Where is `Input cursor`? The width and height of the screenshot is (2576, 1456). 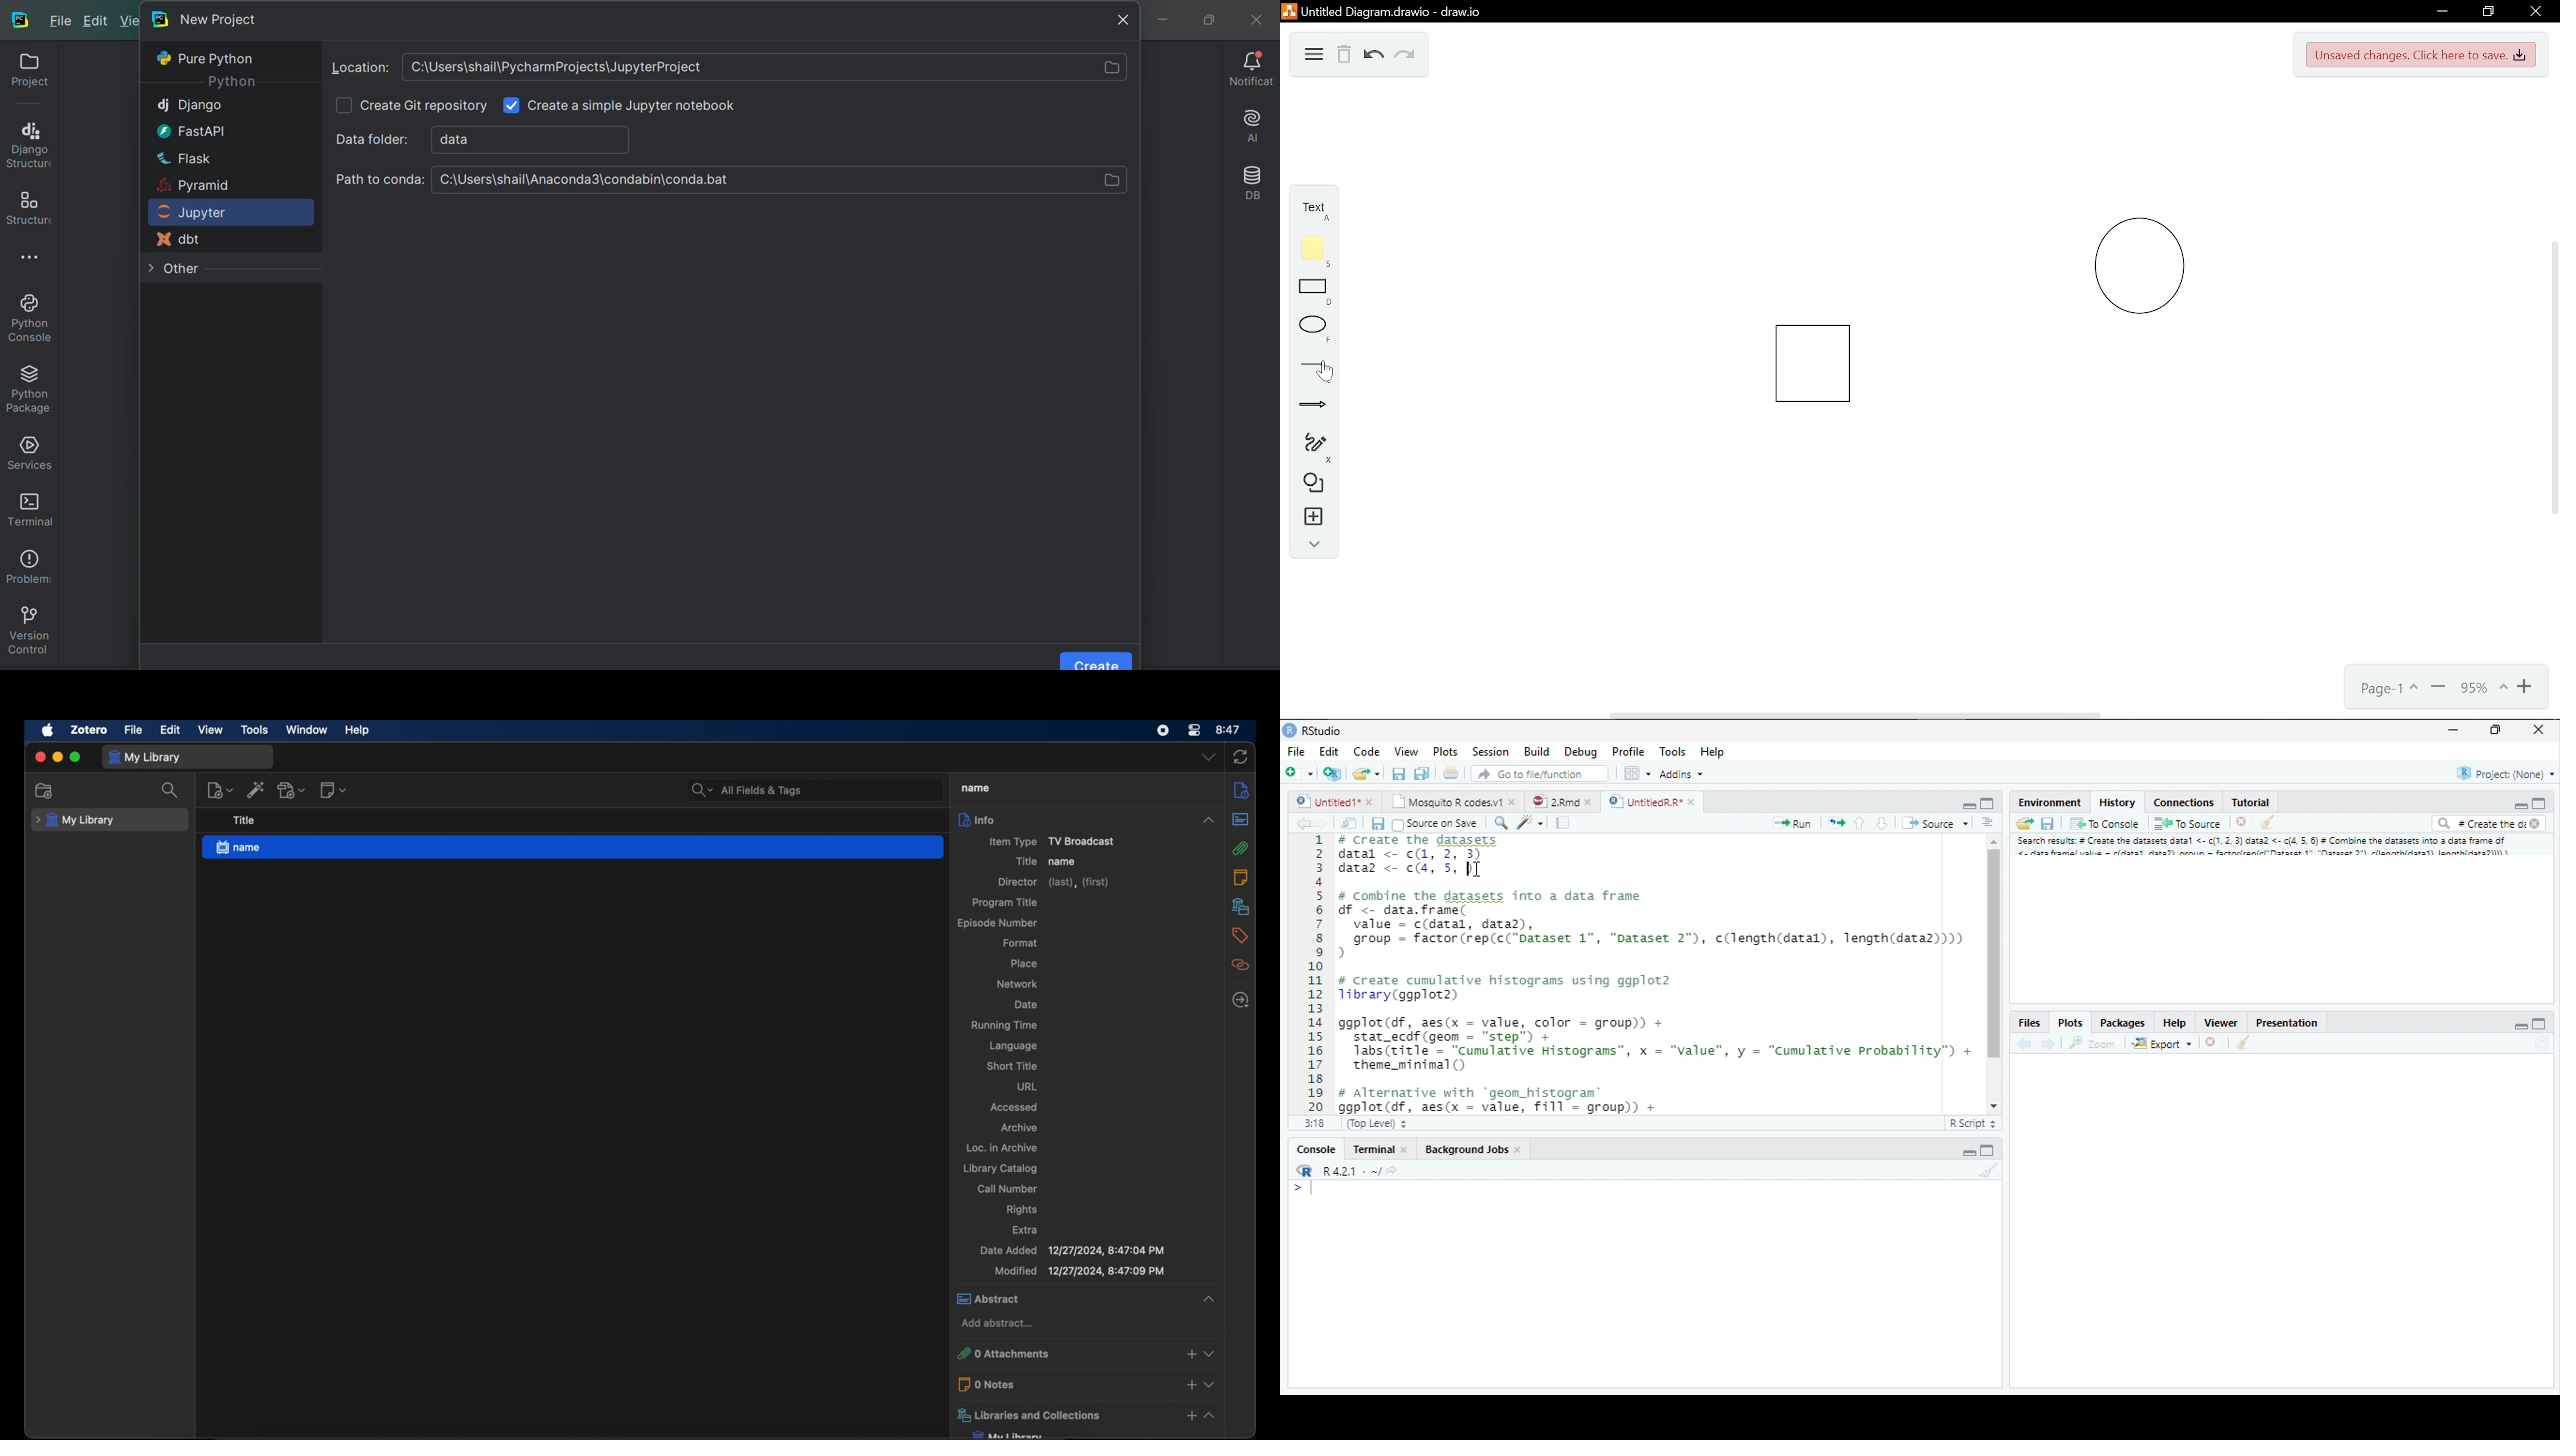 Input cursor is located at coordinates (1308, 1189).